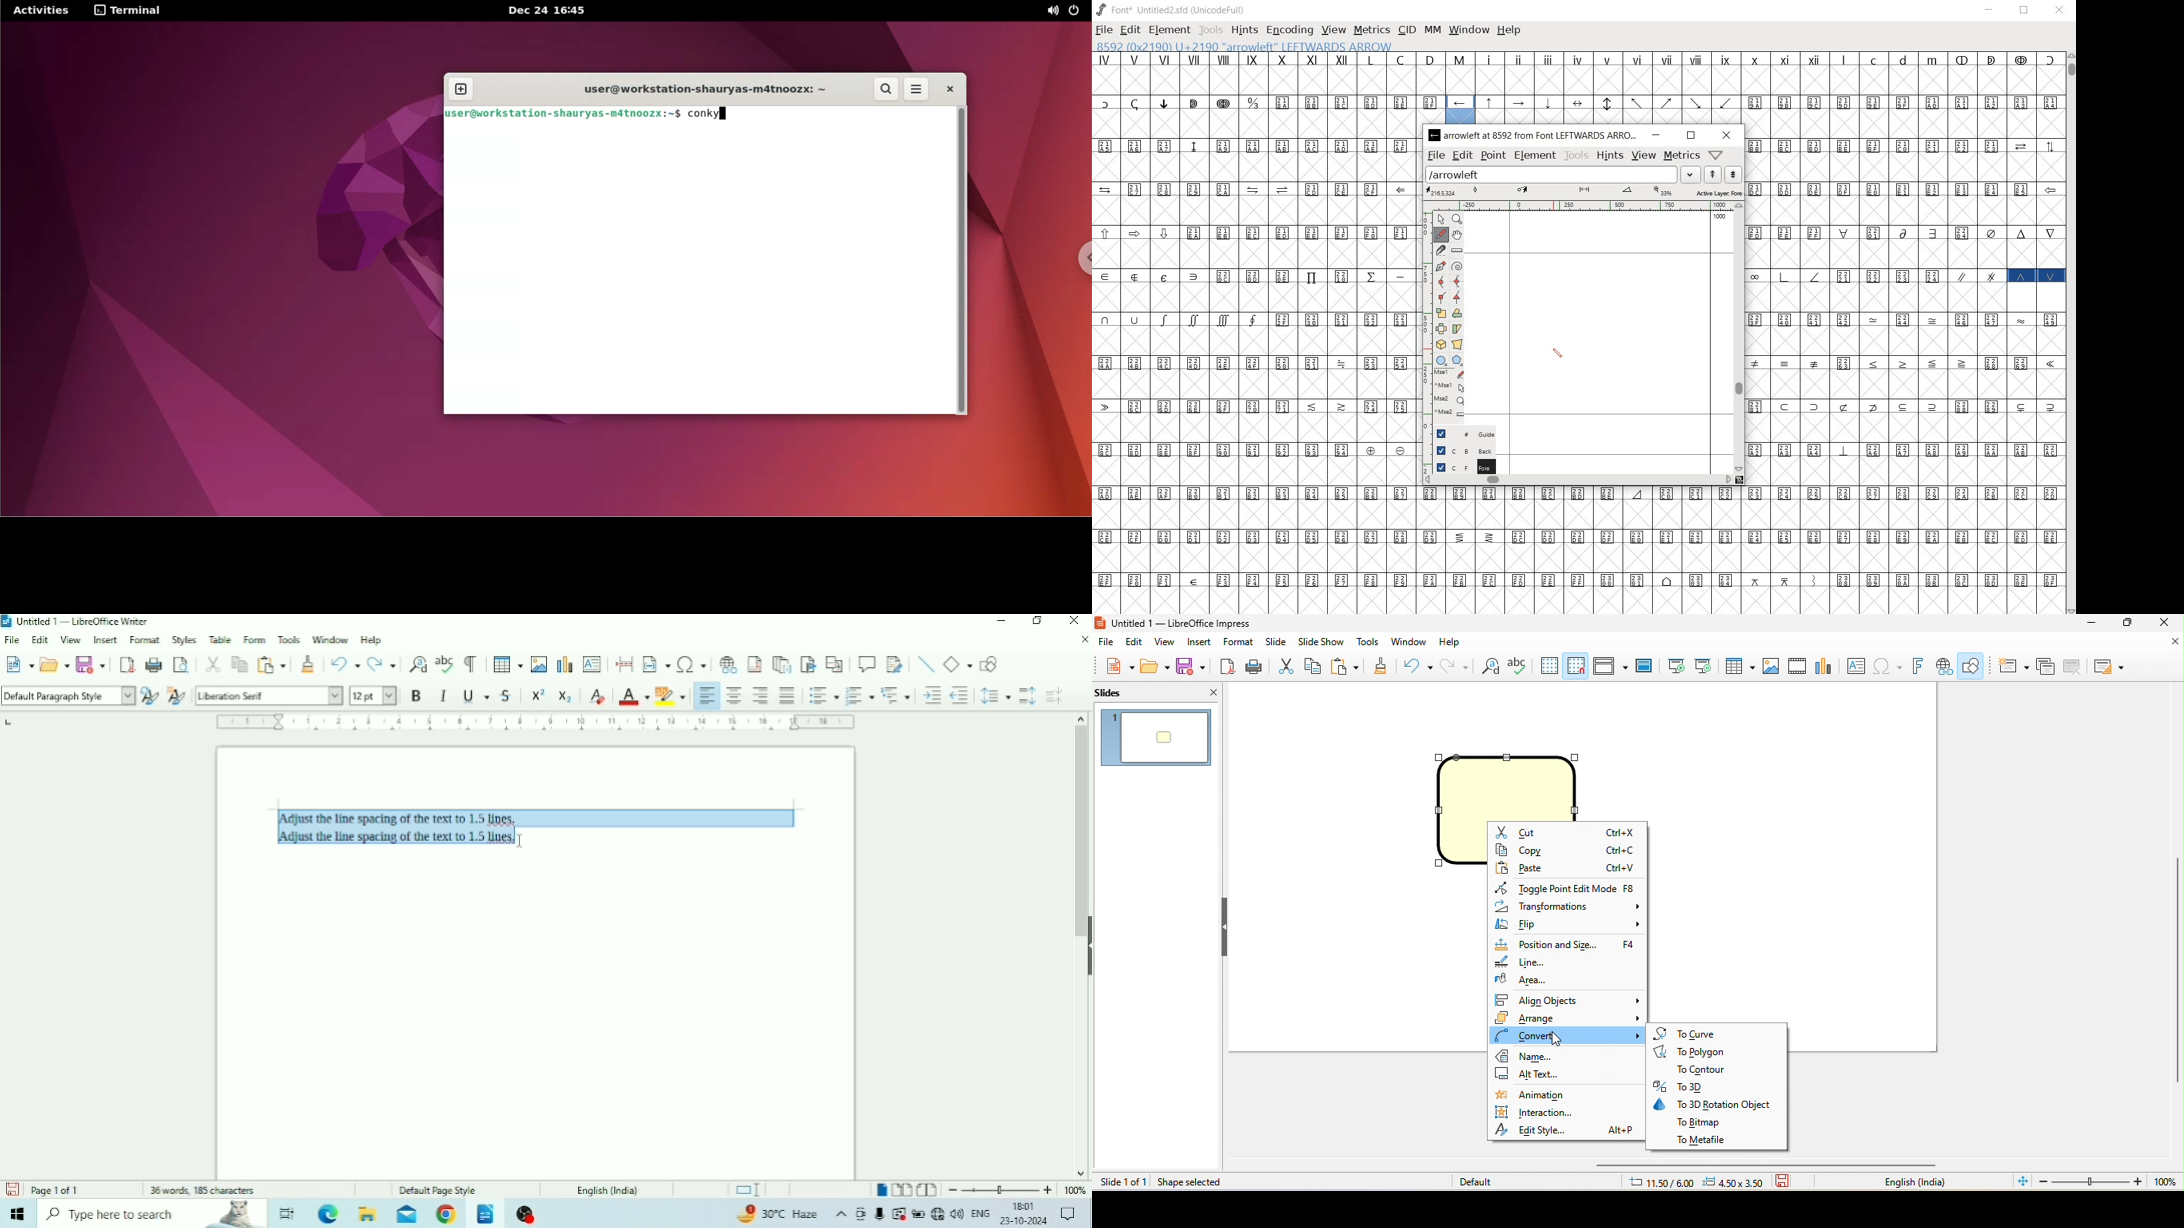  Describe the element at coordinates (867, 664) in the screenshot. I see `Insert Comment` at that location.